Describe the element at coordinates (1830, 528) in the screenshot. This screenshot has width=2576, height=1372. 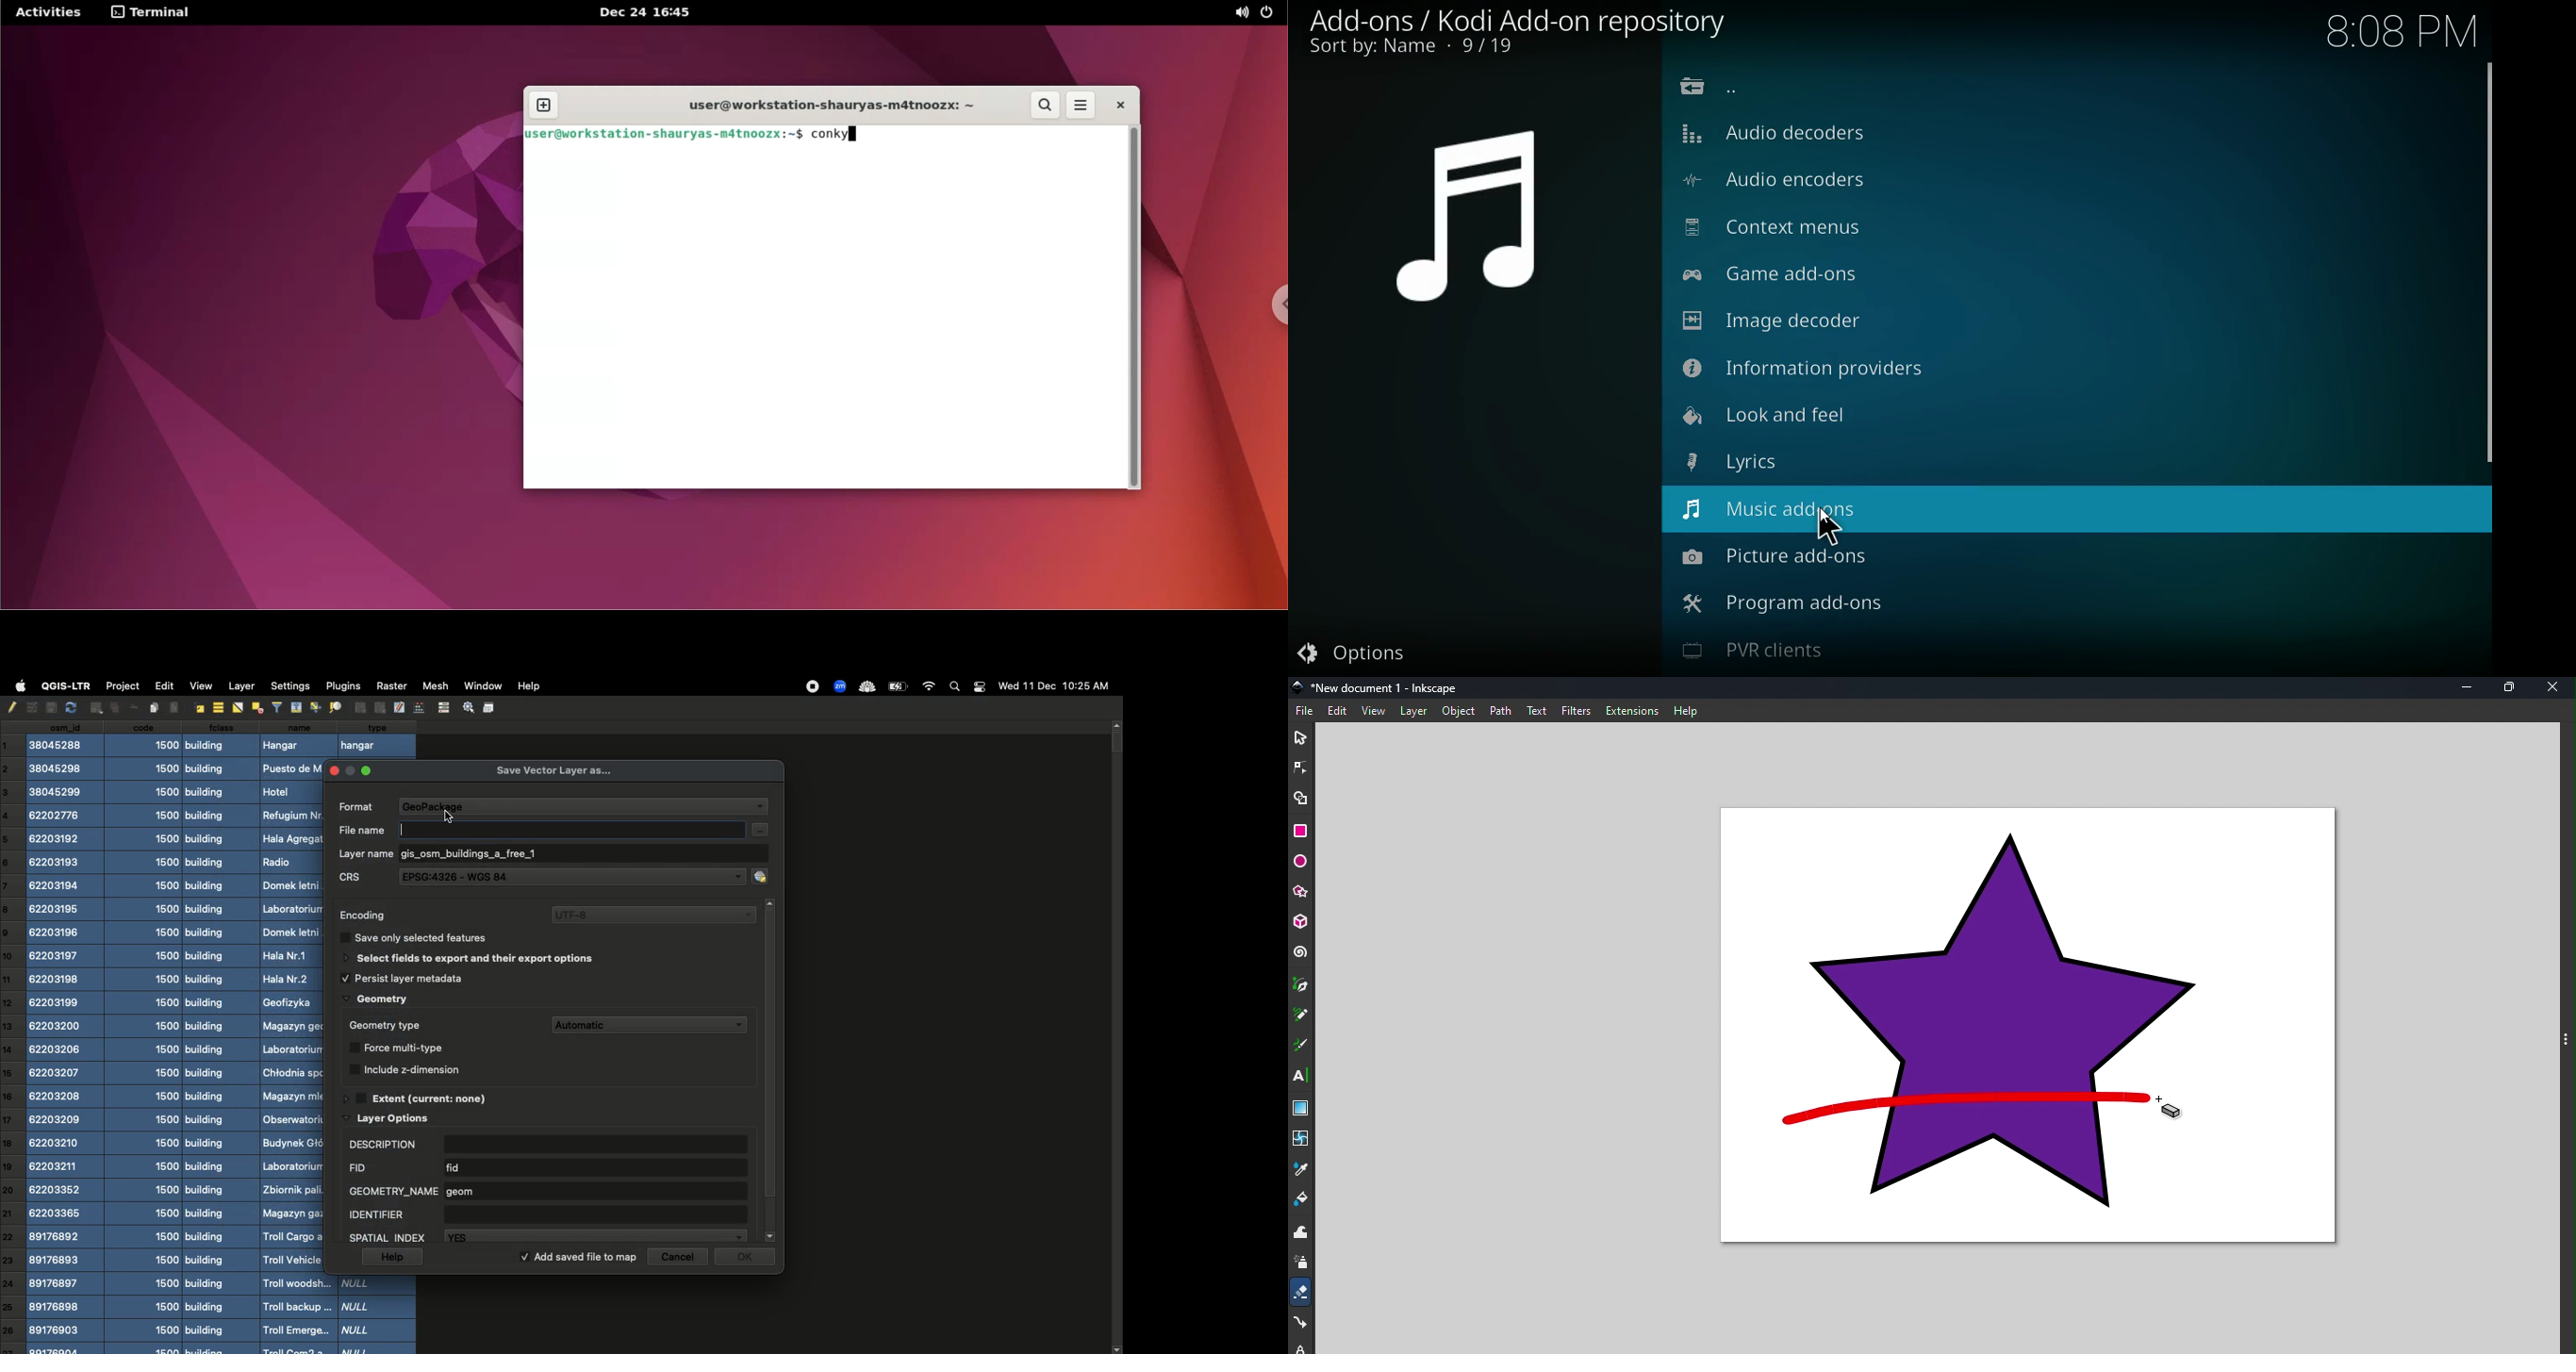
I see `Cursor` at that location.